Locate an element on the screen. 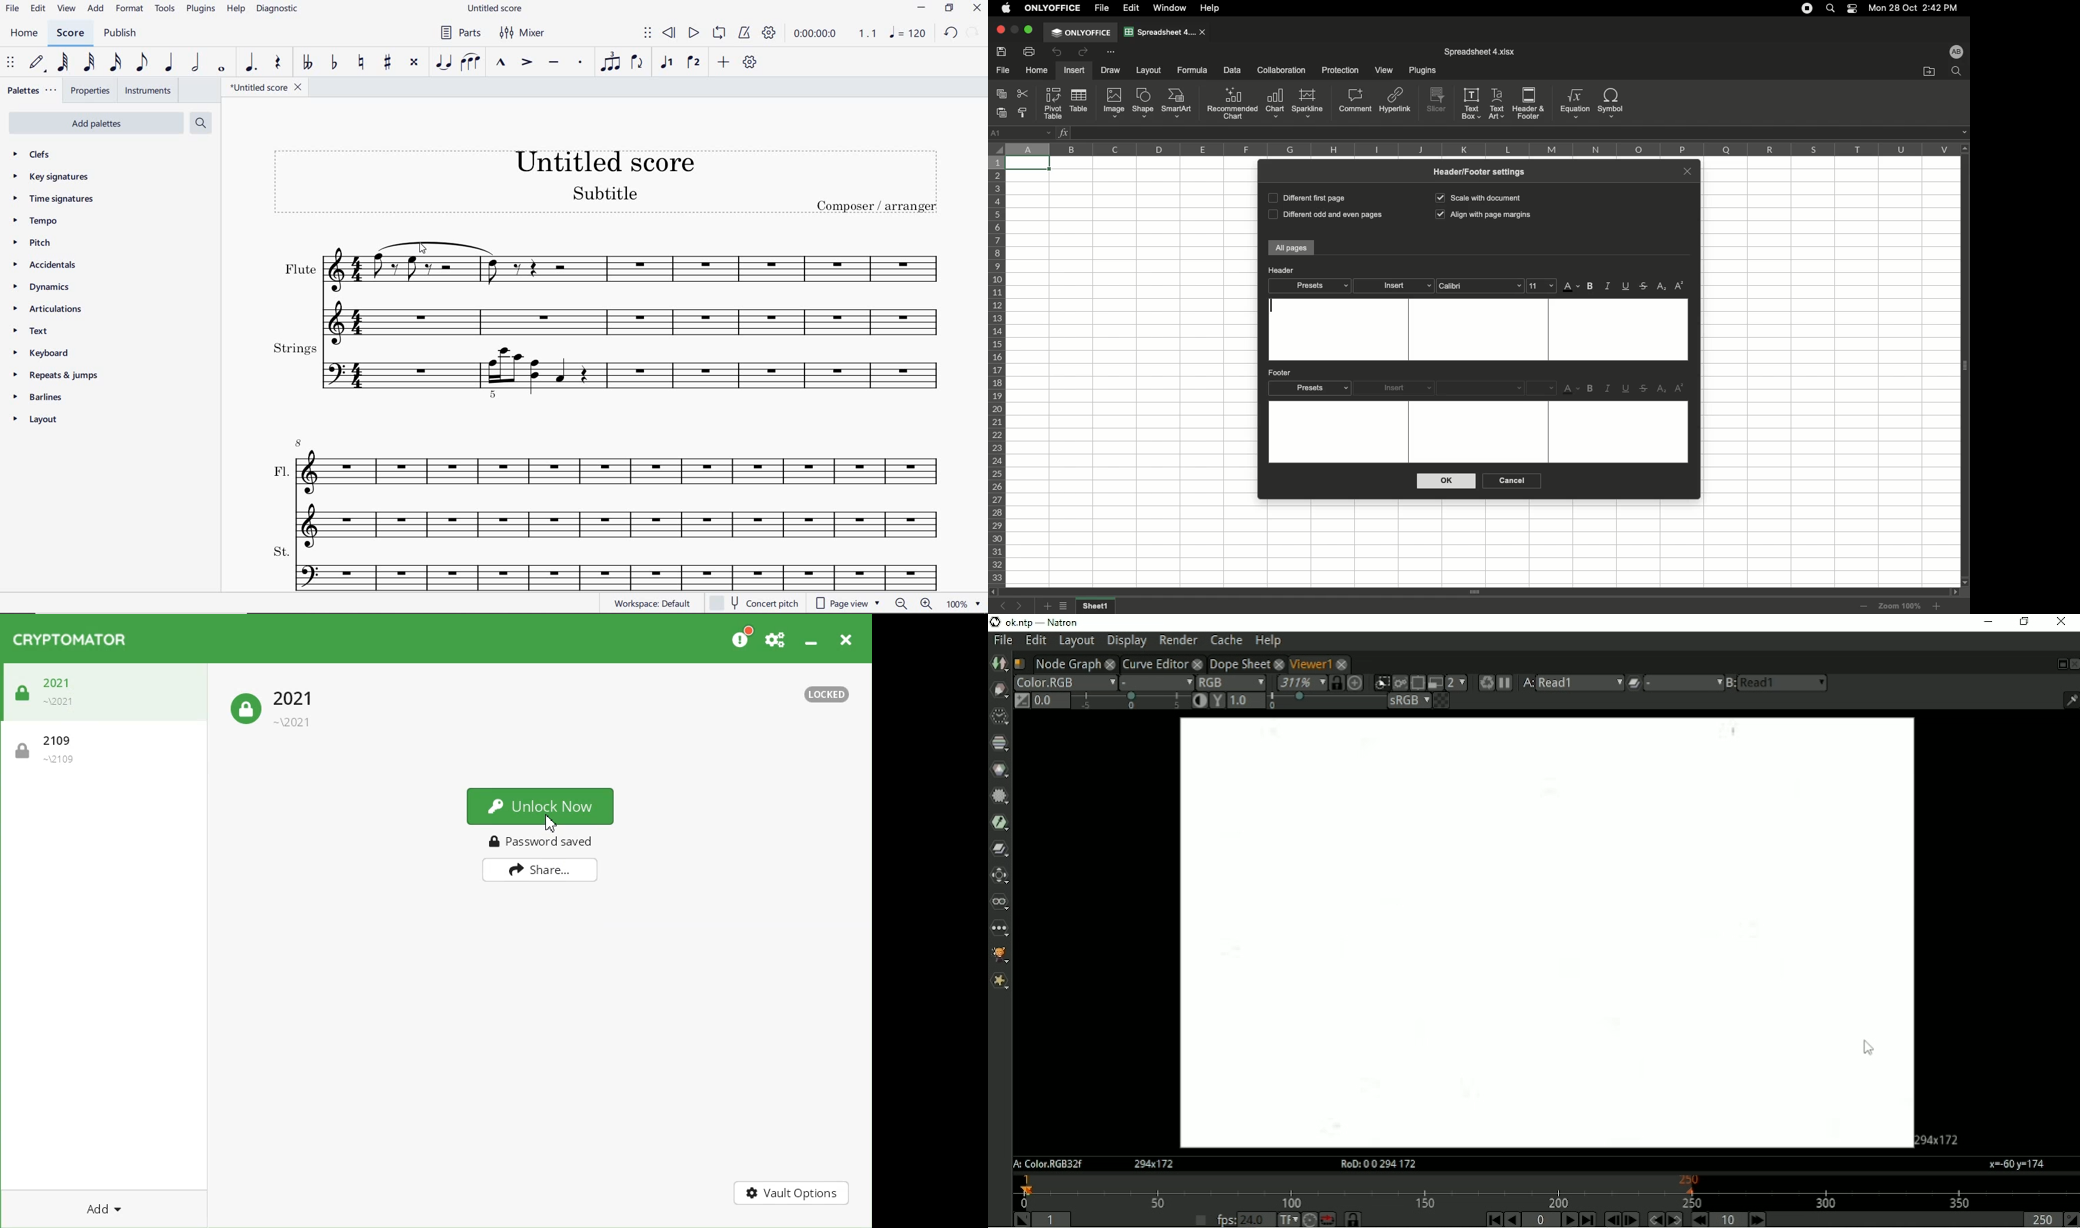  Minimize is located at coordinates (1988, 622).